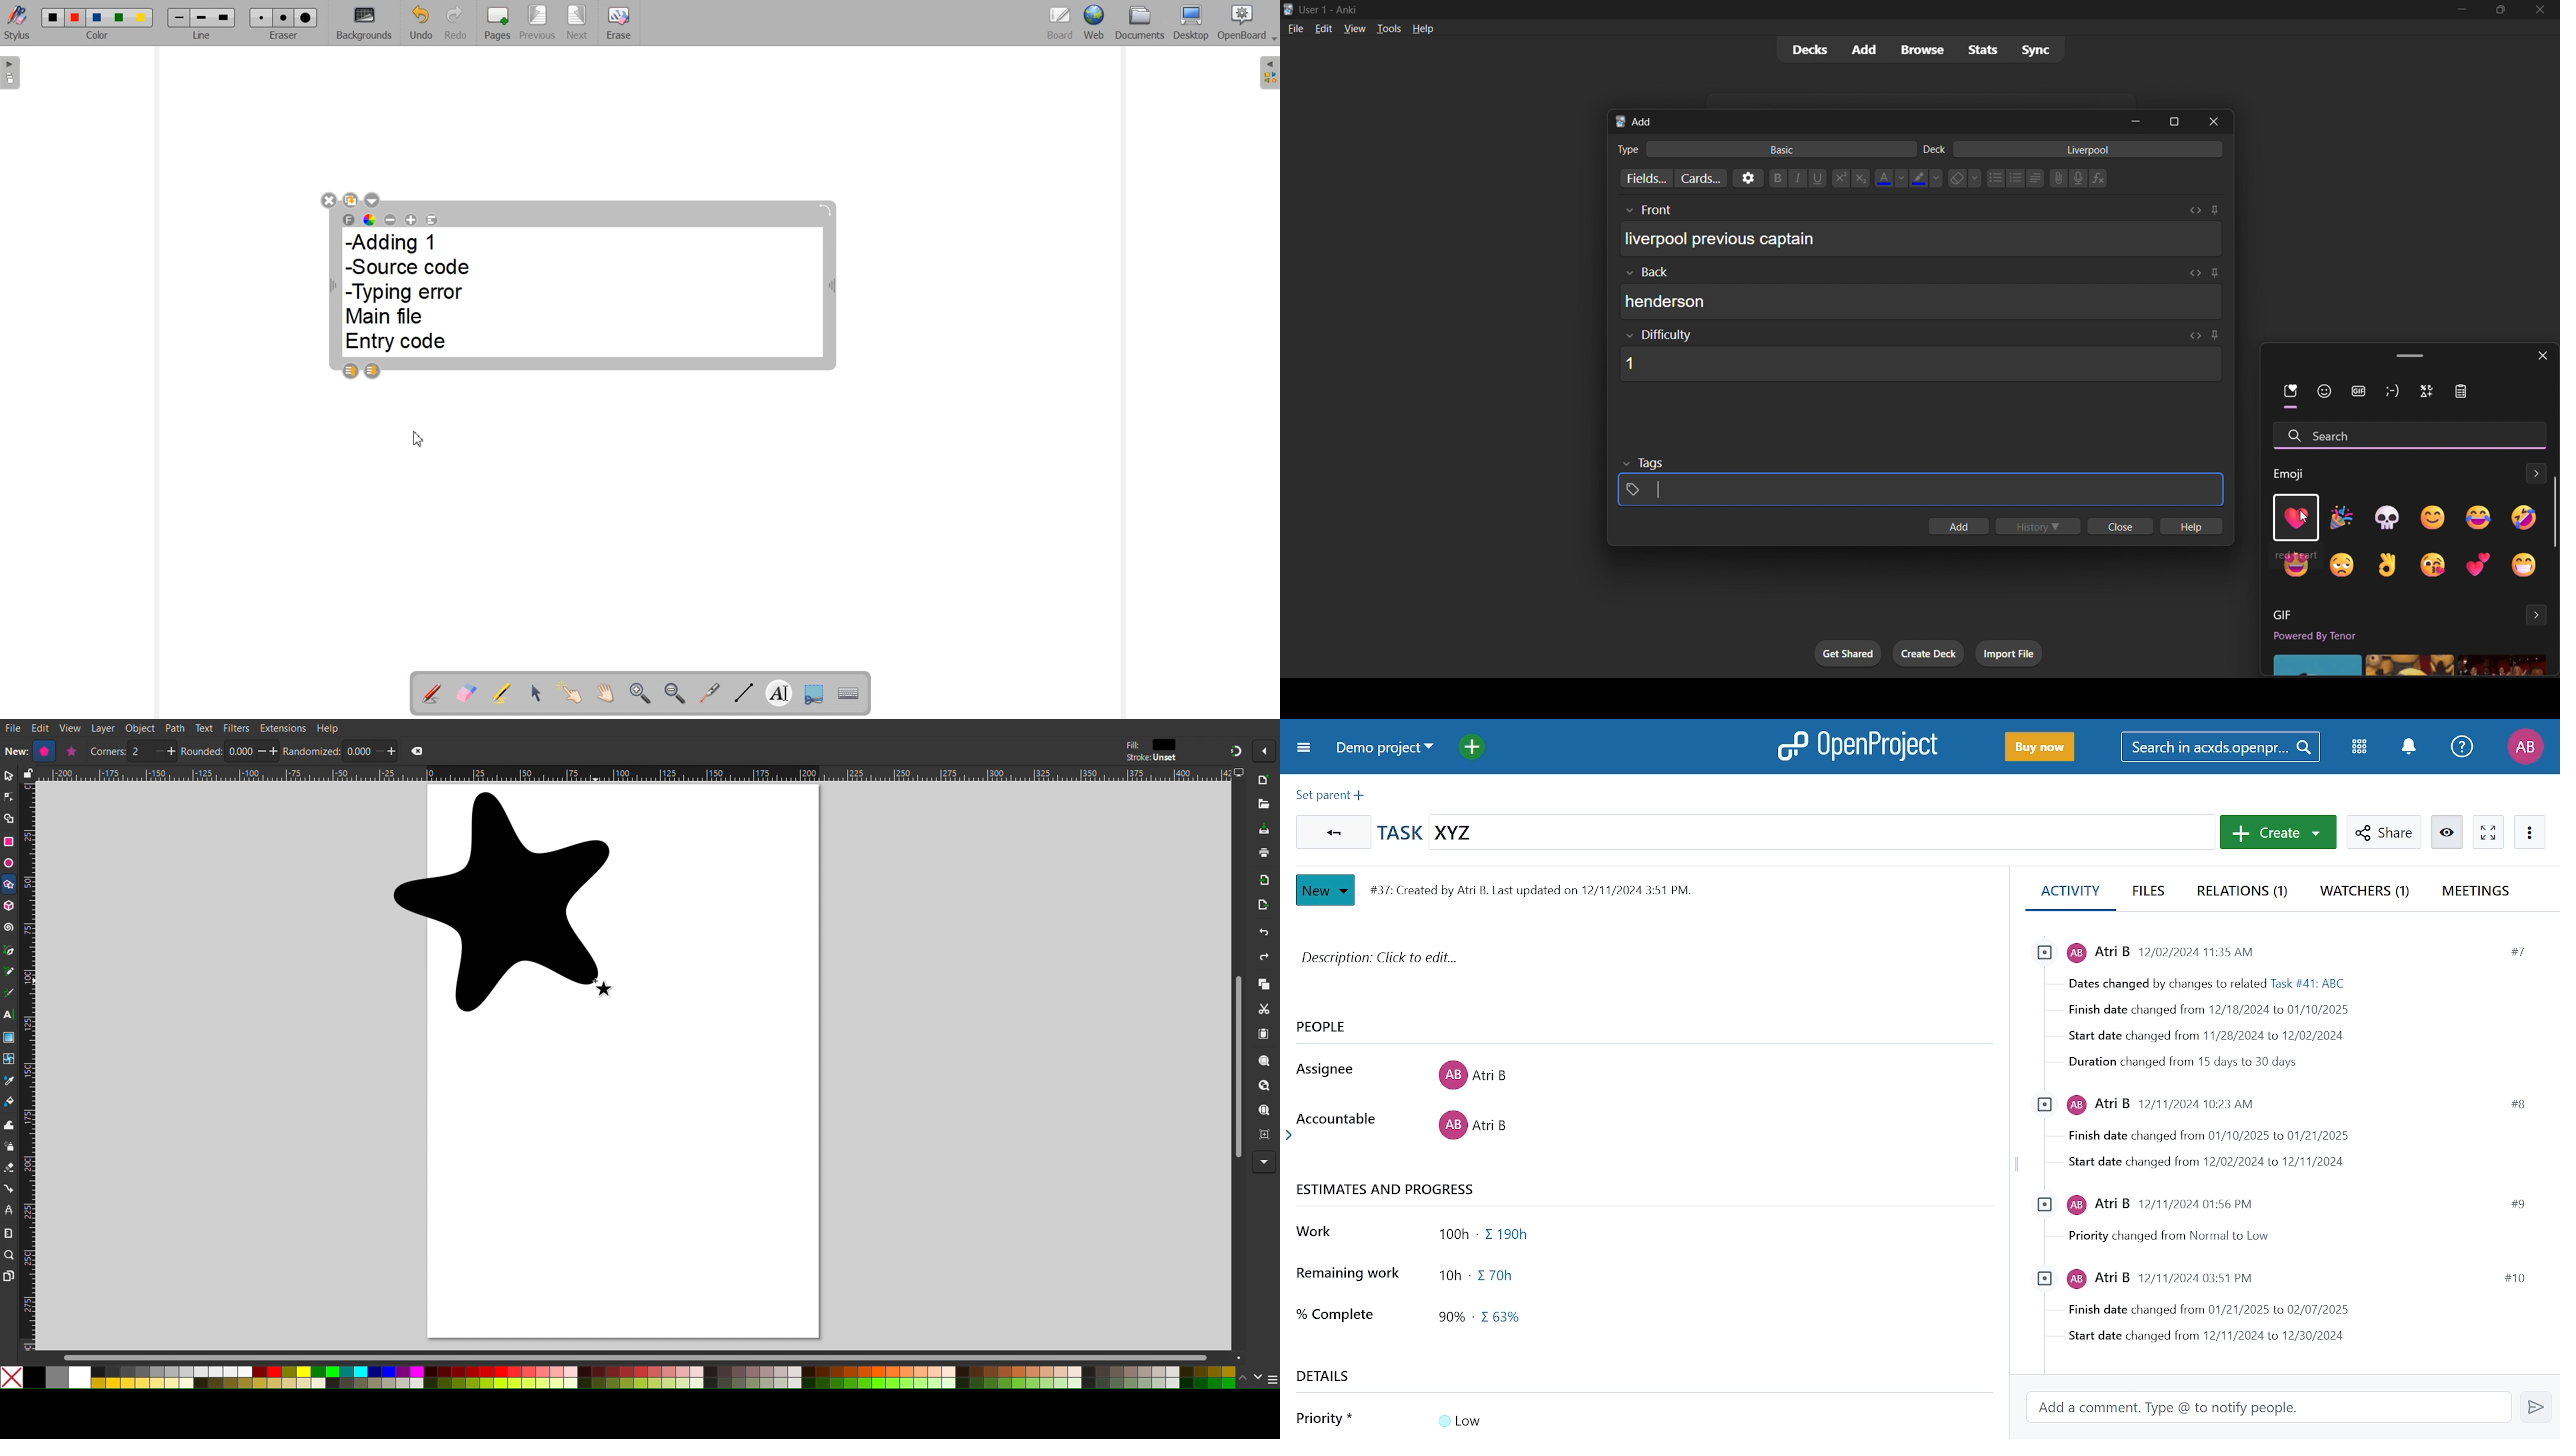 The width and height of the screenshot is (2576, 1456). What do you see at coordinates (1431, 1277) in the screenshot?
I see `Remaining work 10h - sigma symbol 70h` at bounding box center [1431, 1277].